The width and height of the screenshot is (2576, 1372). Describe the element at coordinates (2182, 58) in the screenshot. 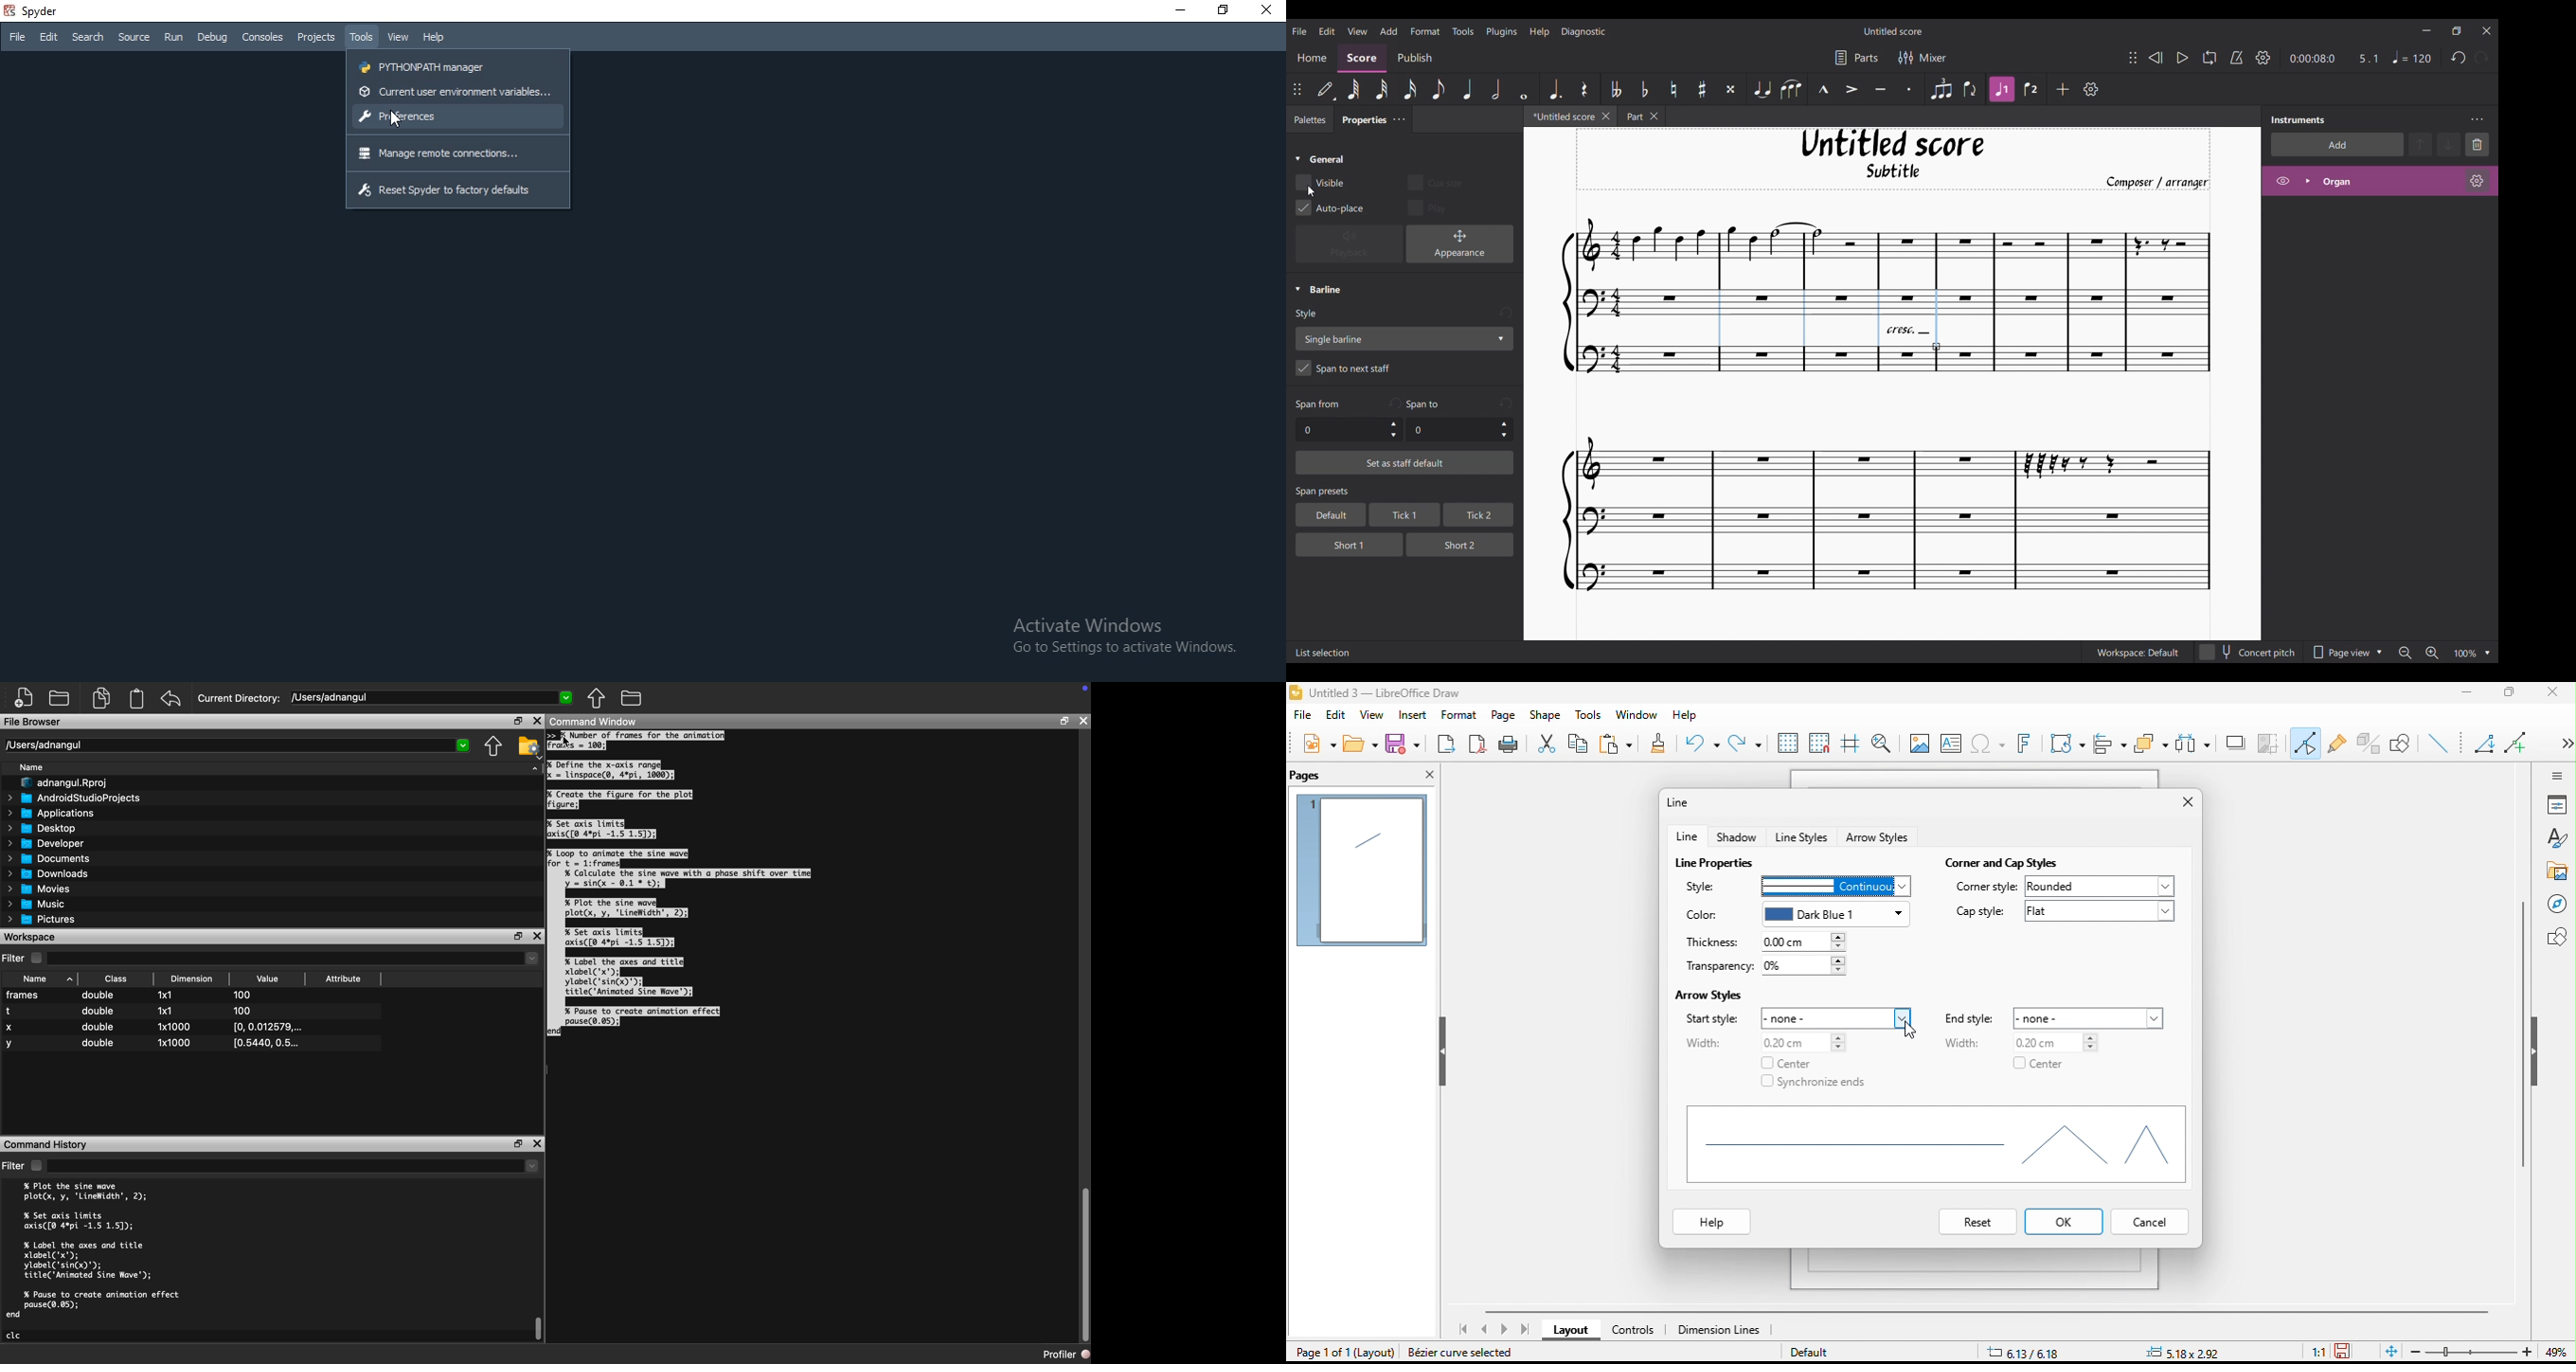

I see `Play` at that location.